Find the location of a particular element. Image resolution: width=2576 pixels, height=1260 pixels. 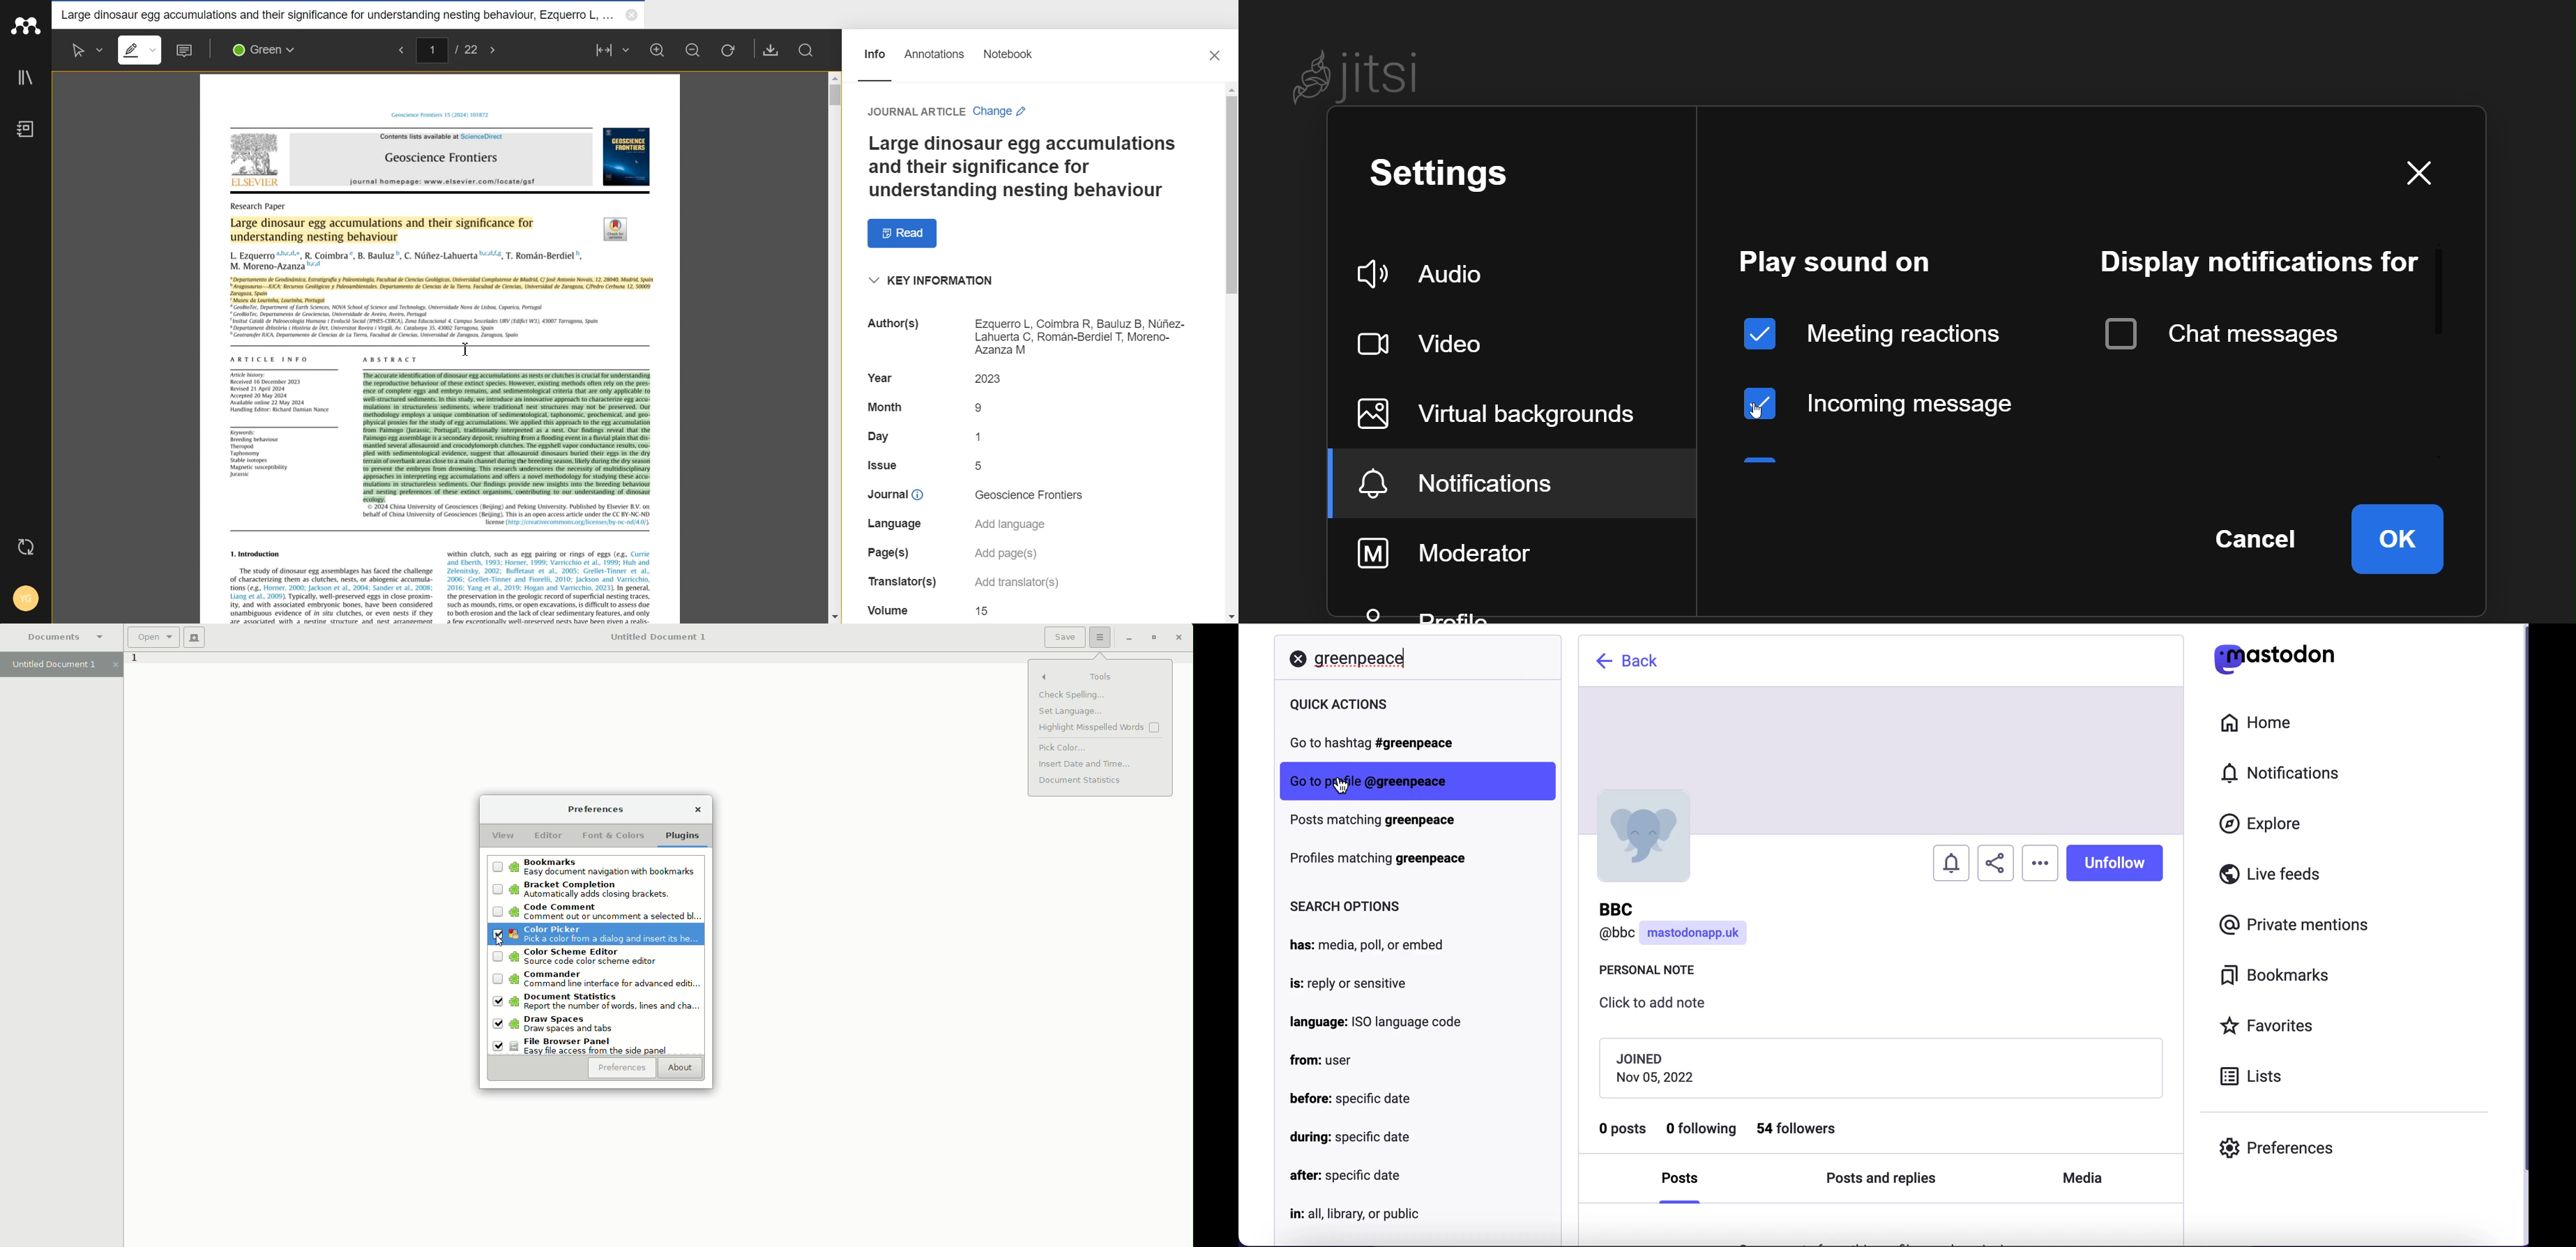

audio is located at coordinates (1431, 272).